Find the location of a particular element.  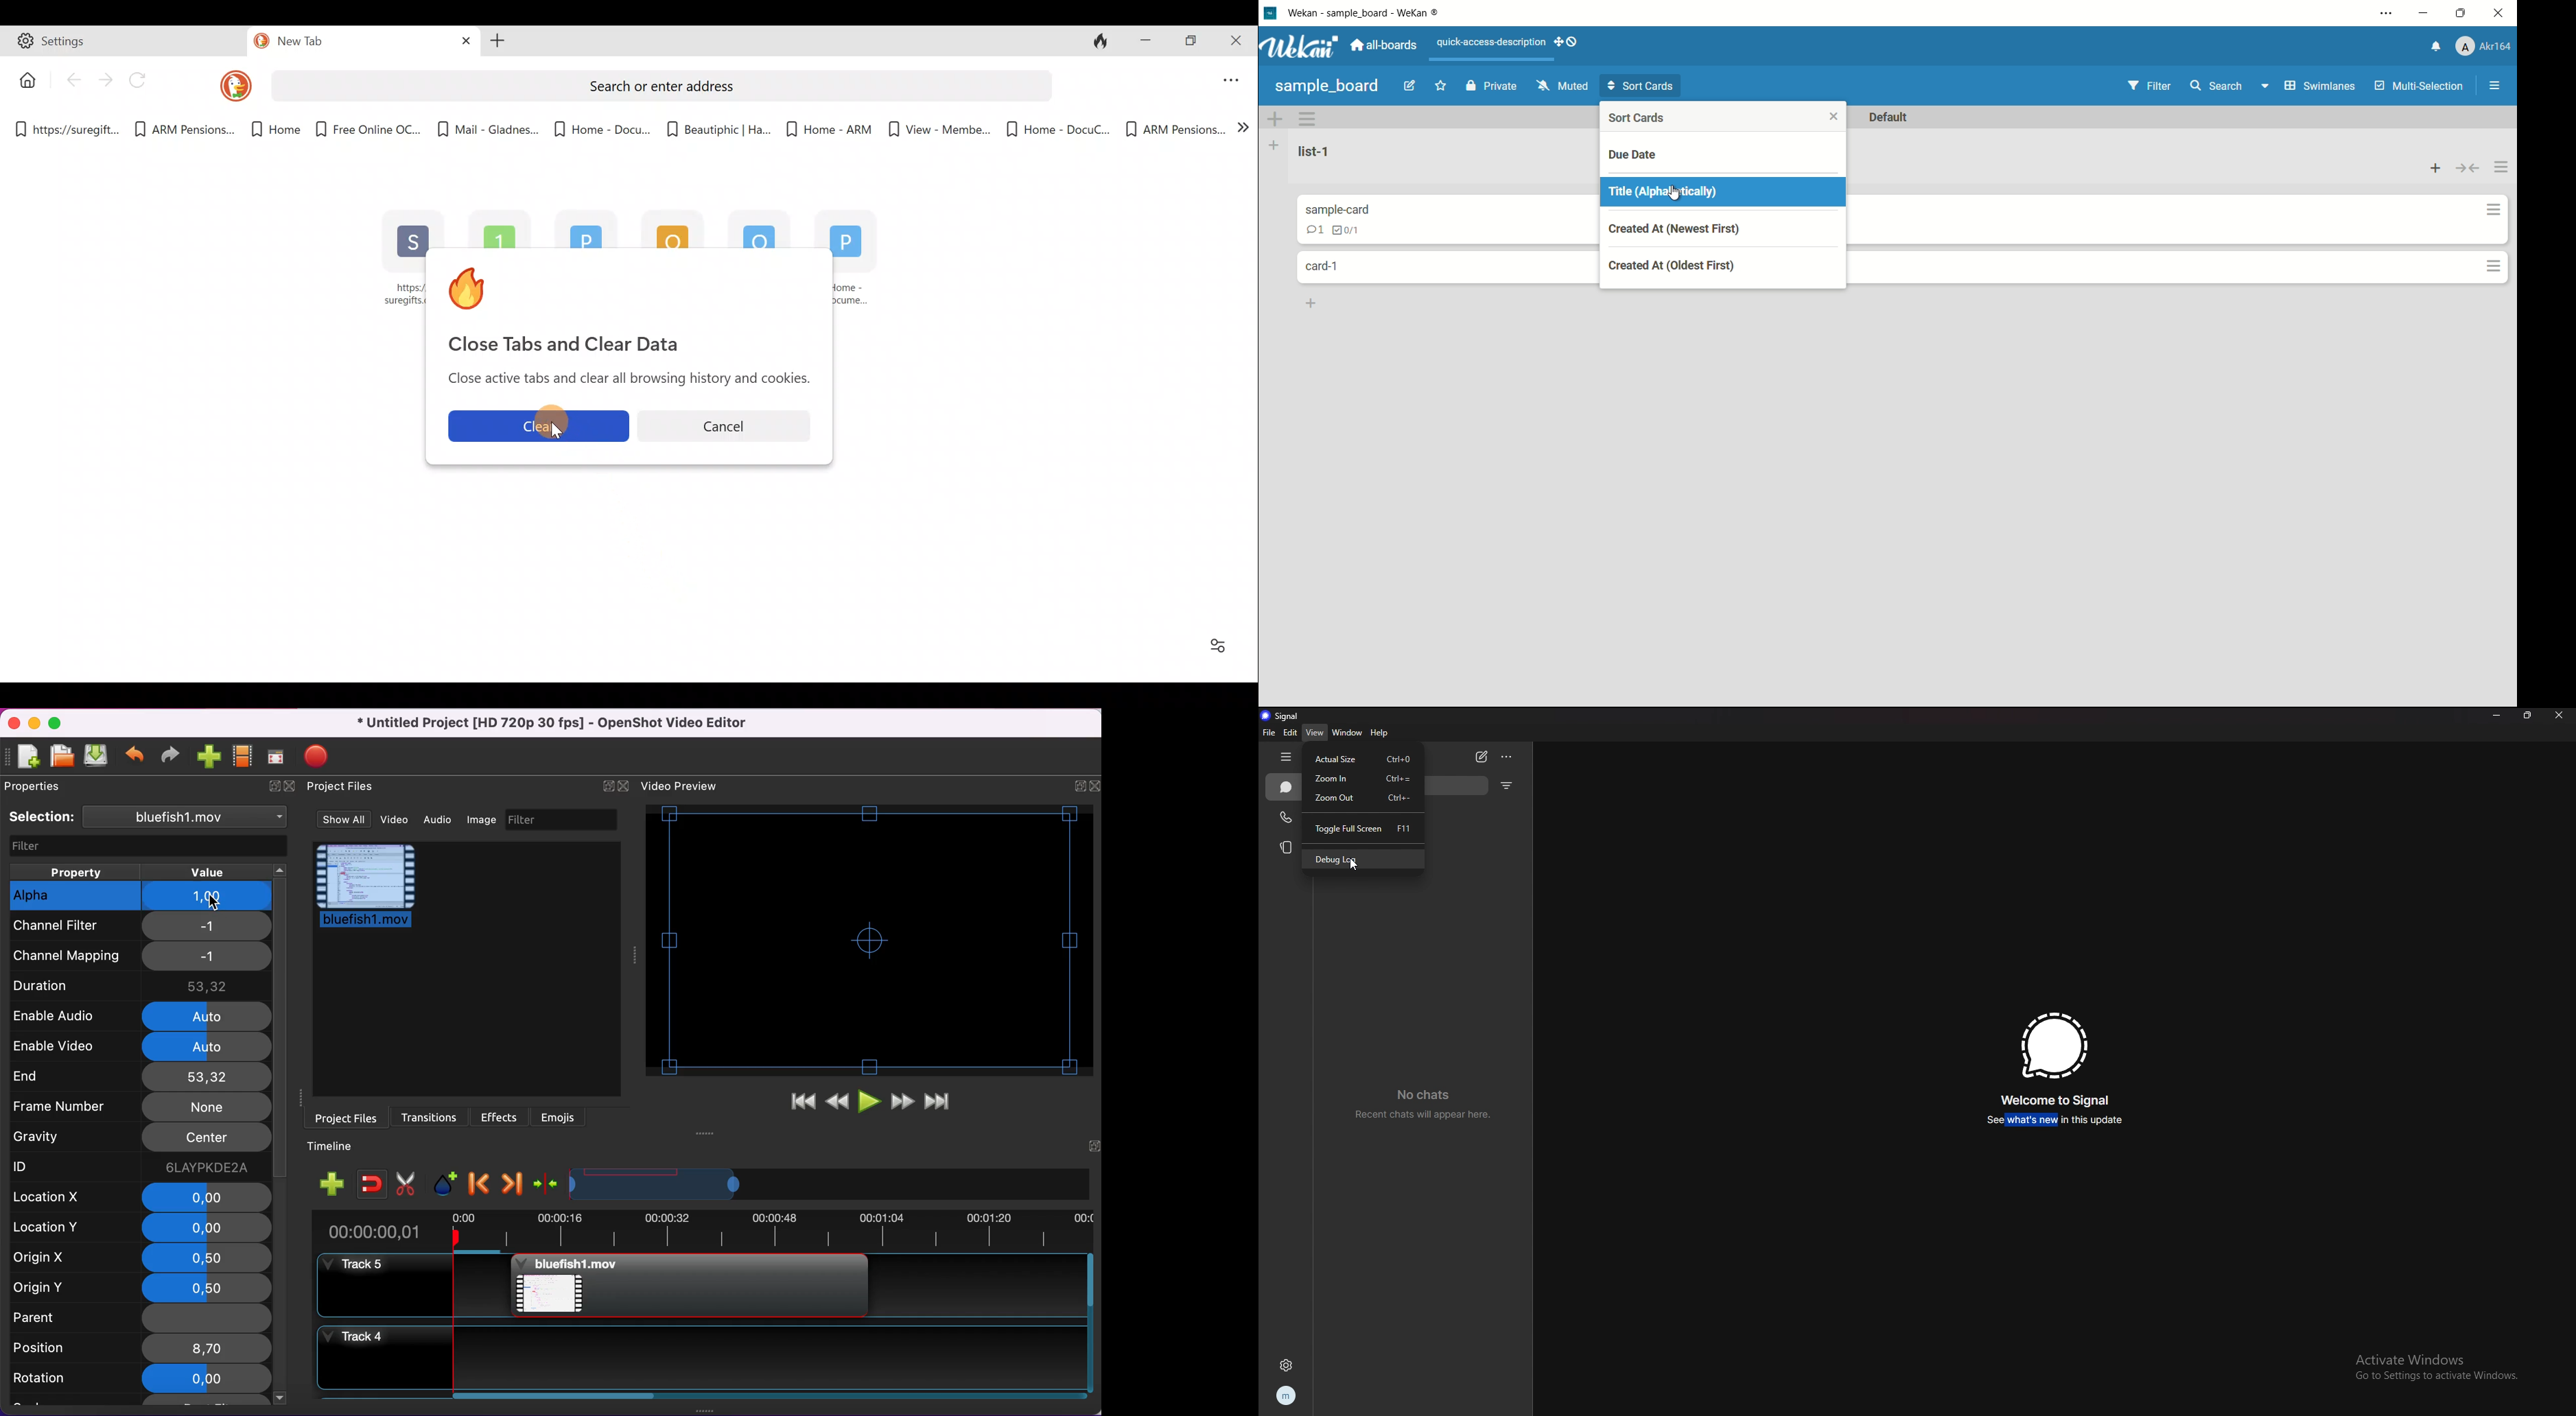

filter is located at coordinates (1508, 785).